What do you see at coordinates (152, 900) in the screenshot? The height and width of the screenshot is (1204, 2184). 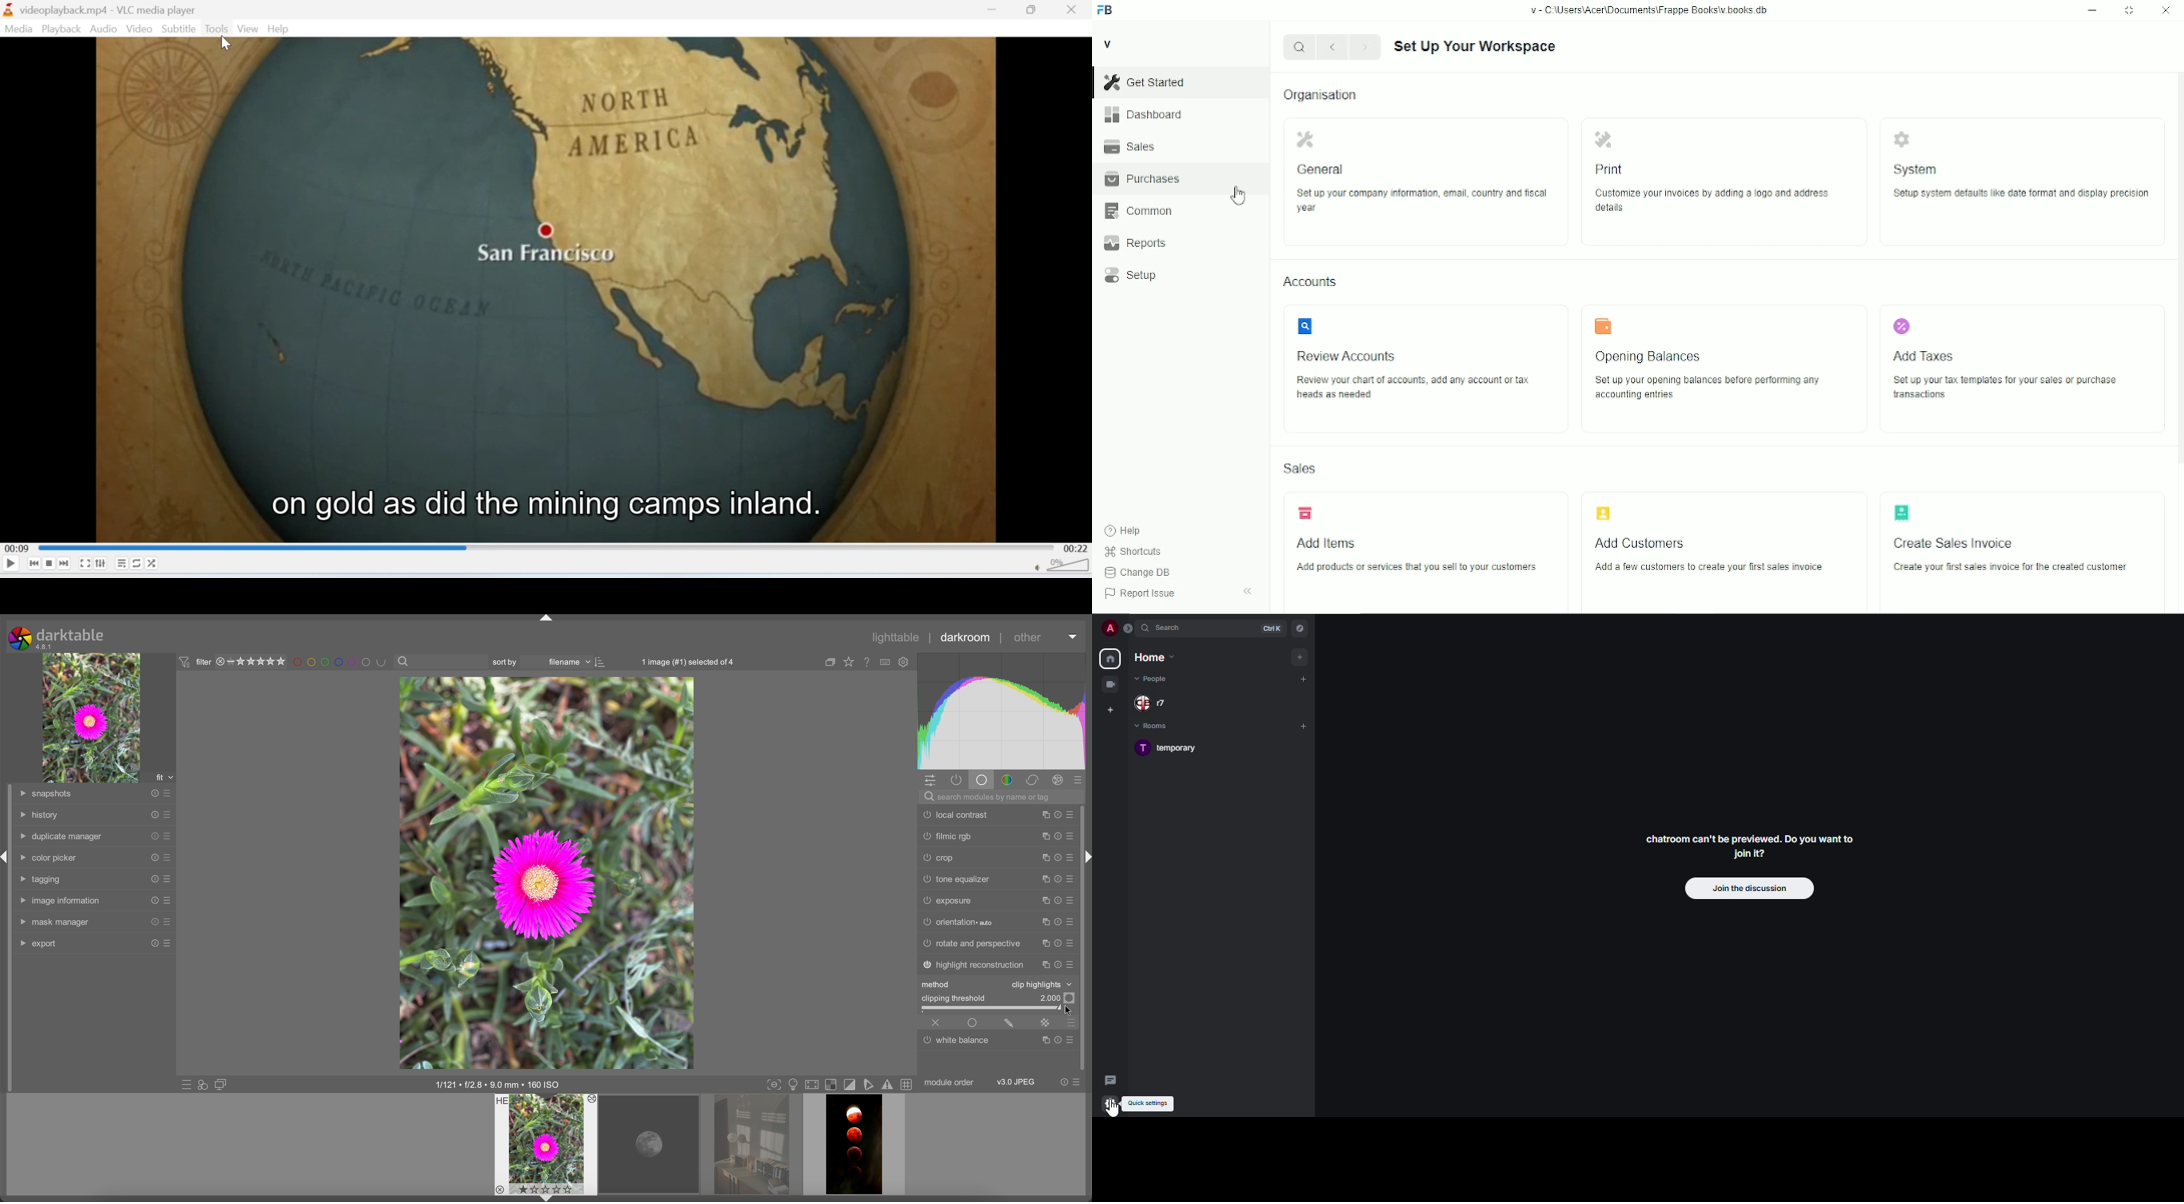 I see `reset presets` at bounding box center [152, 900].